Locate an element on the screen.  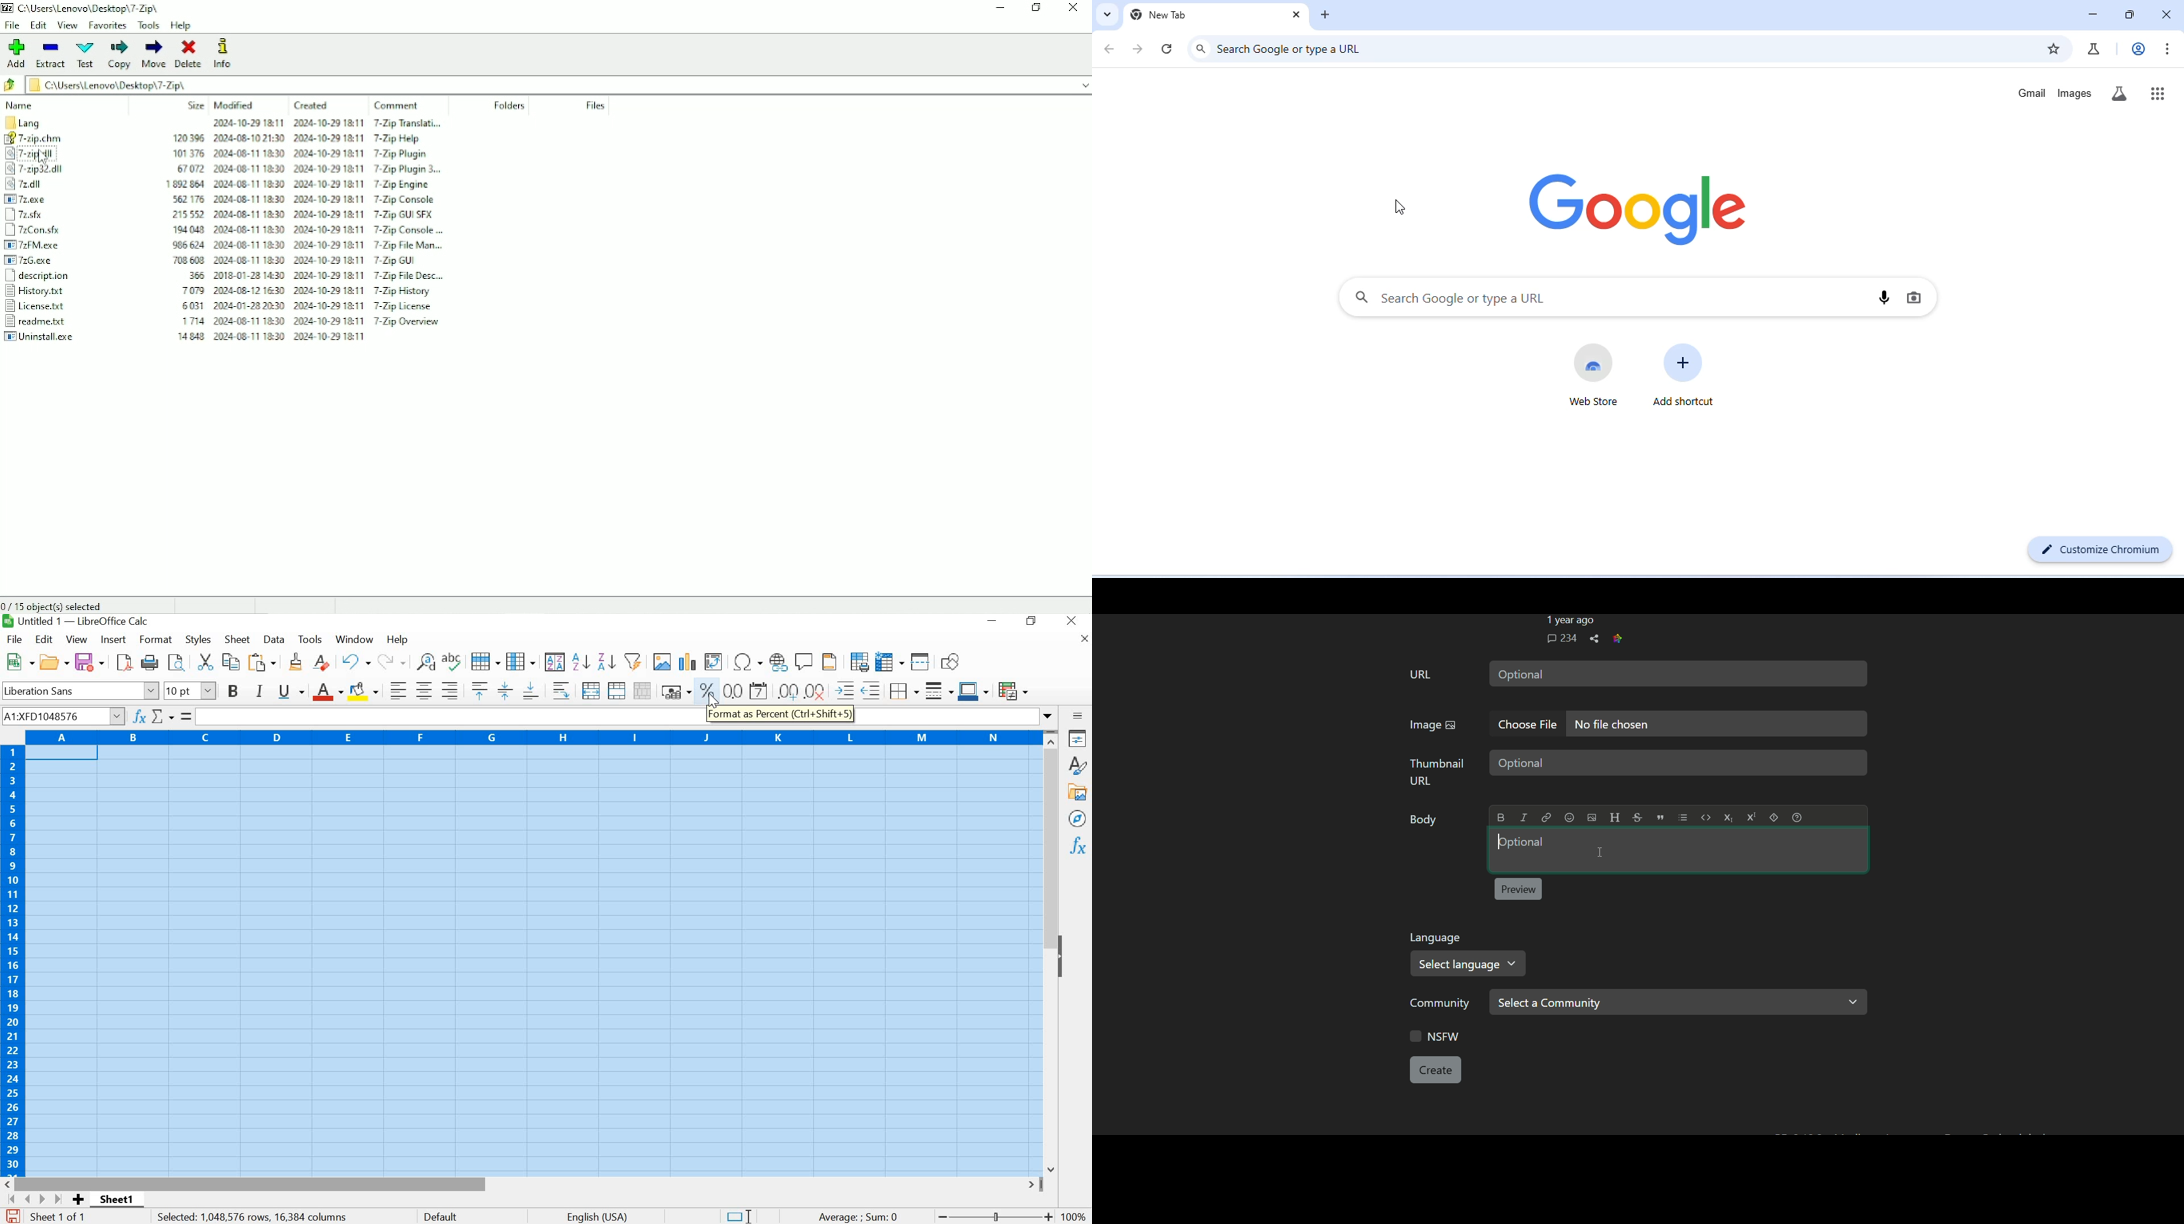
Share is located at coordinates (1594, 639).